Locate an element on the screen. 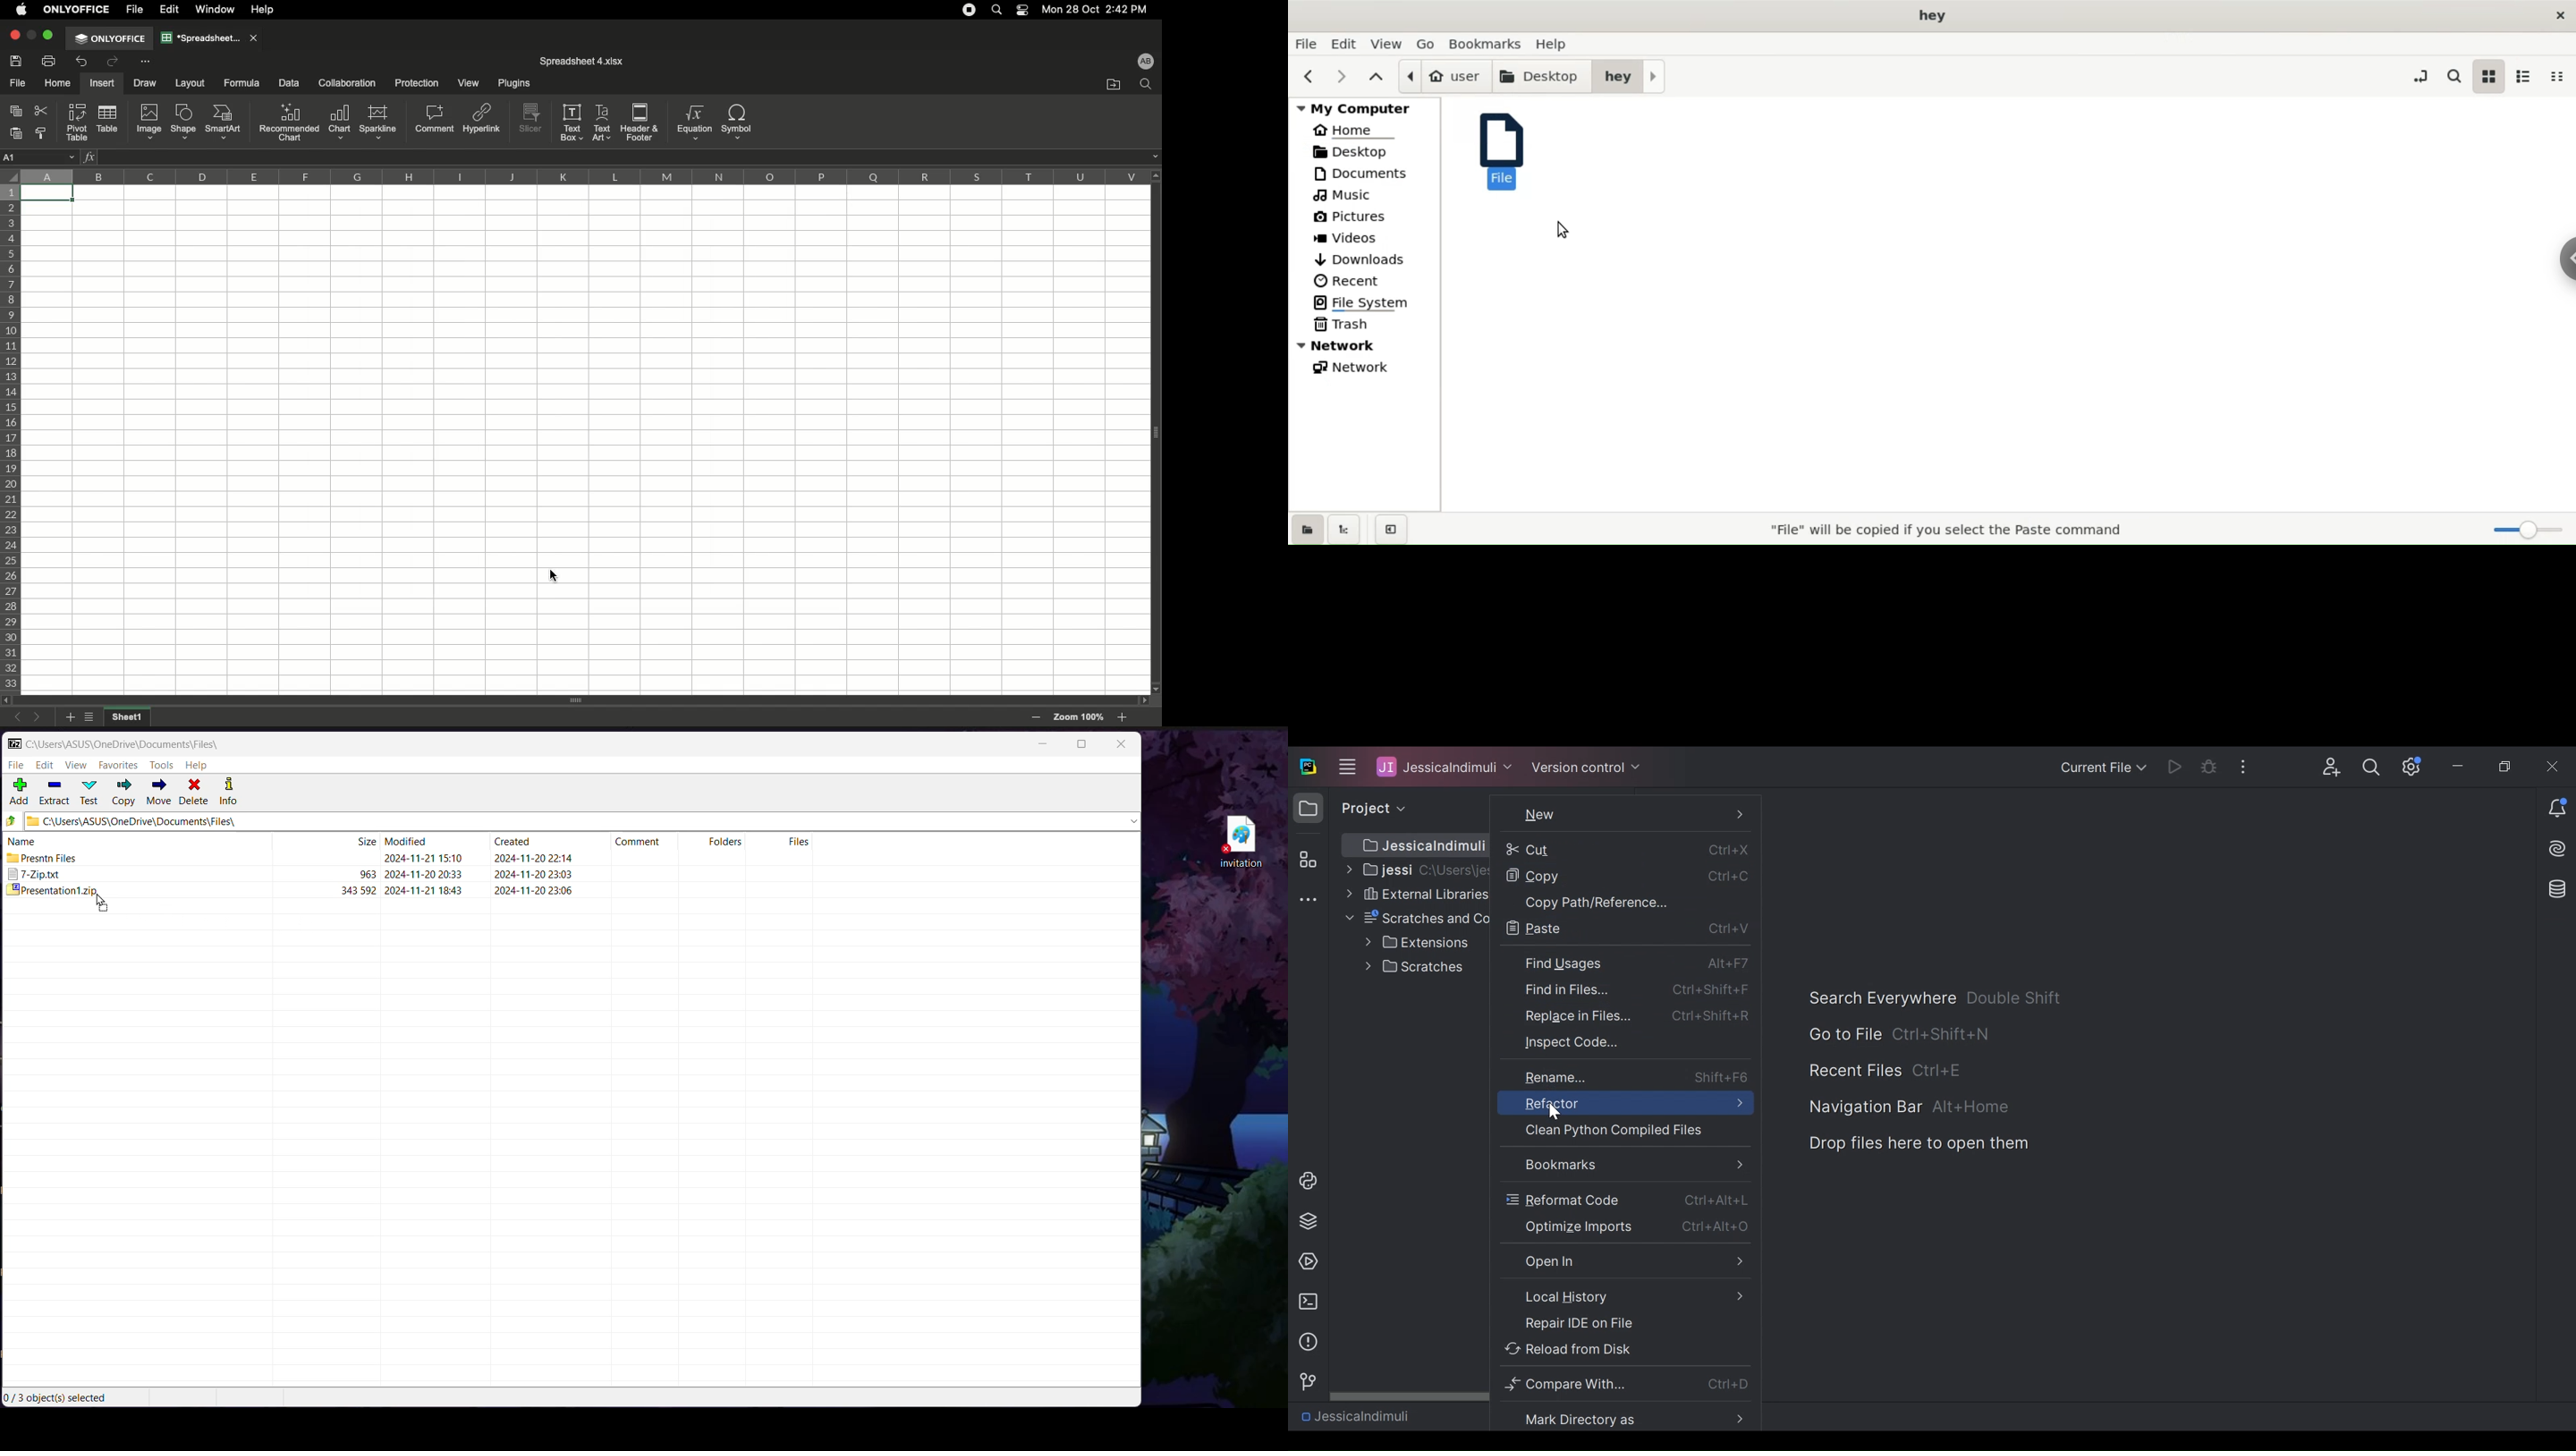 This screenshot has height=1456, width=2576. Insert function is located at coordinates (90, 157).